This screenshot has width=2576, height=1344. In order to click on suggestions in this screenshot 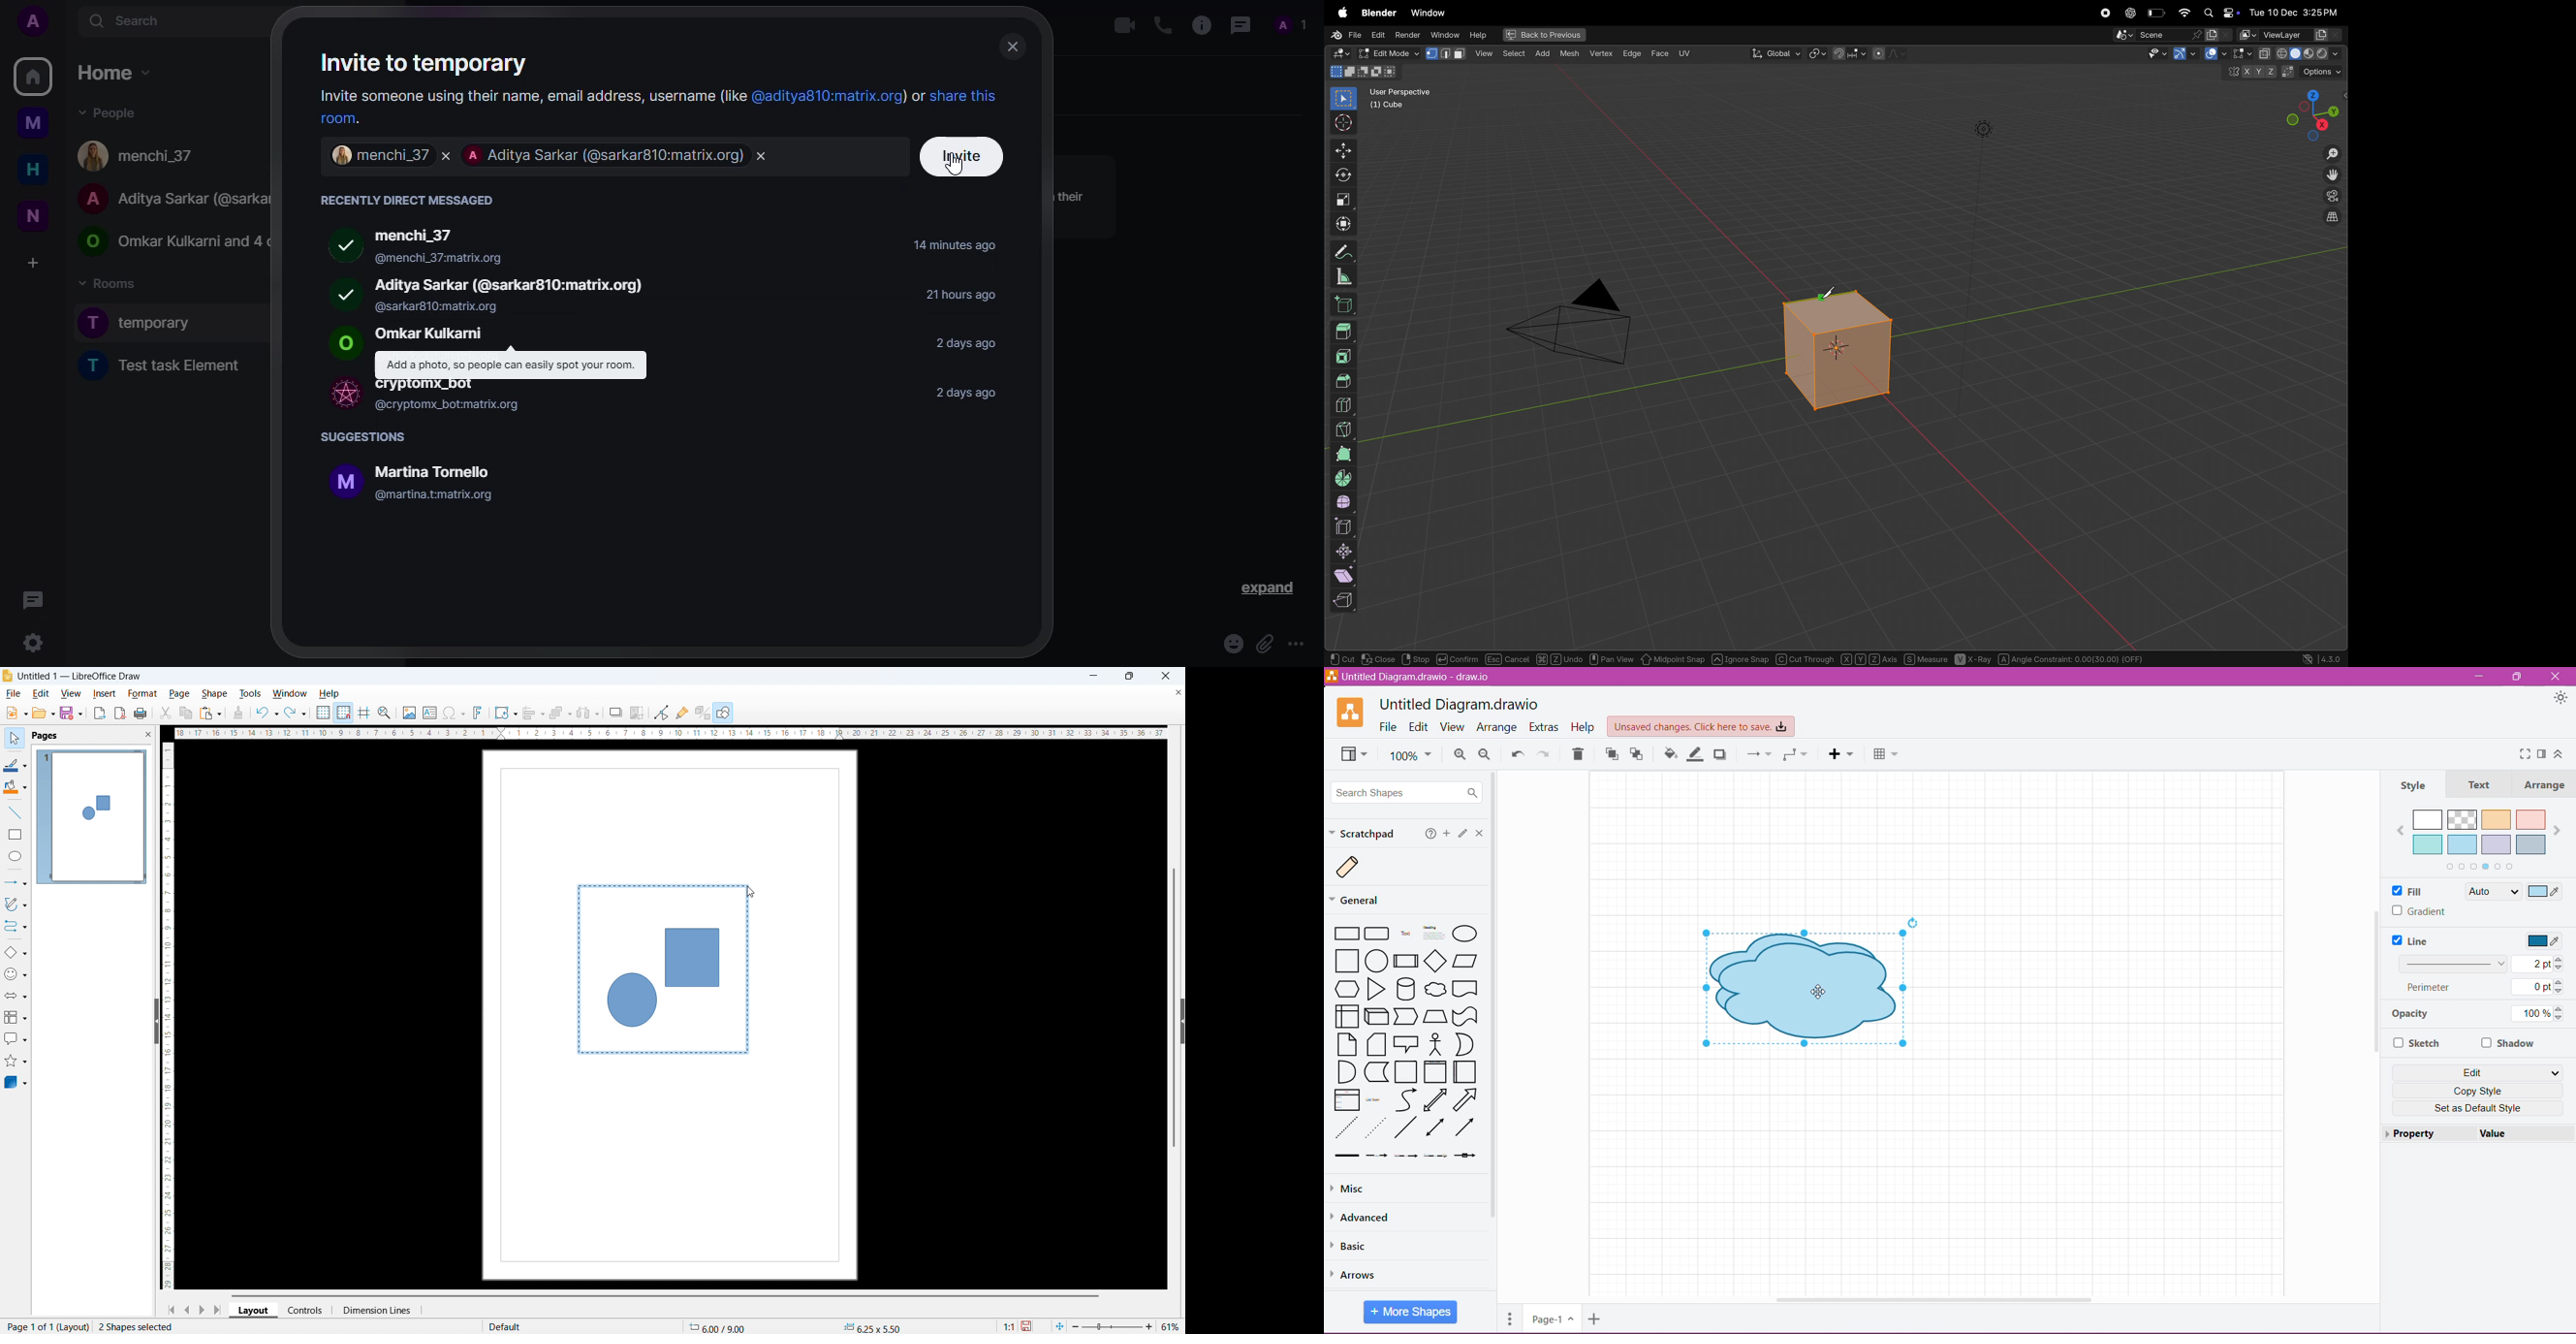, I will do `click(365, 437)`.